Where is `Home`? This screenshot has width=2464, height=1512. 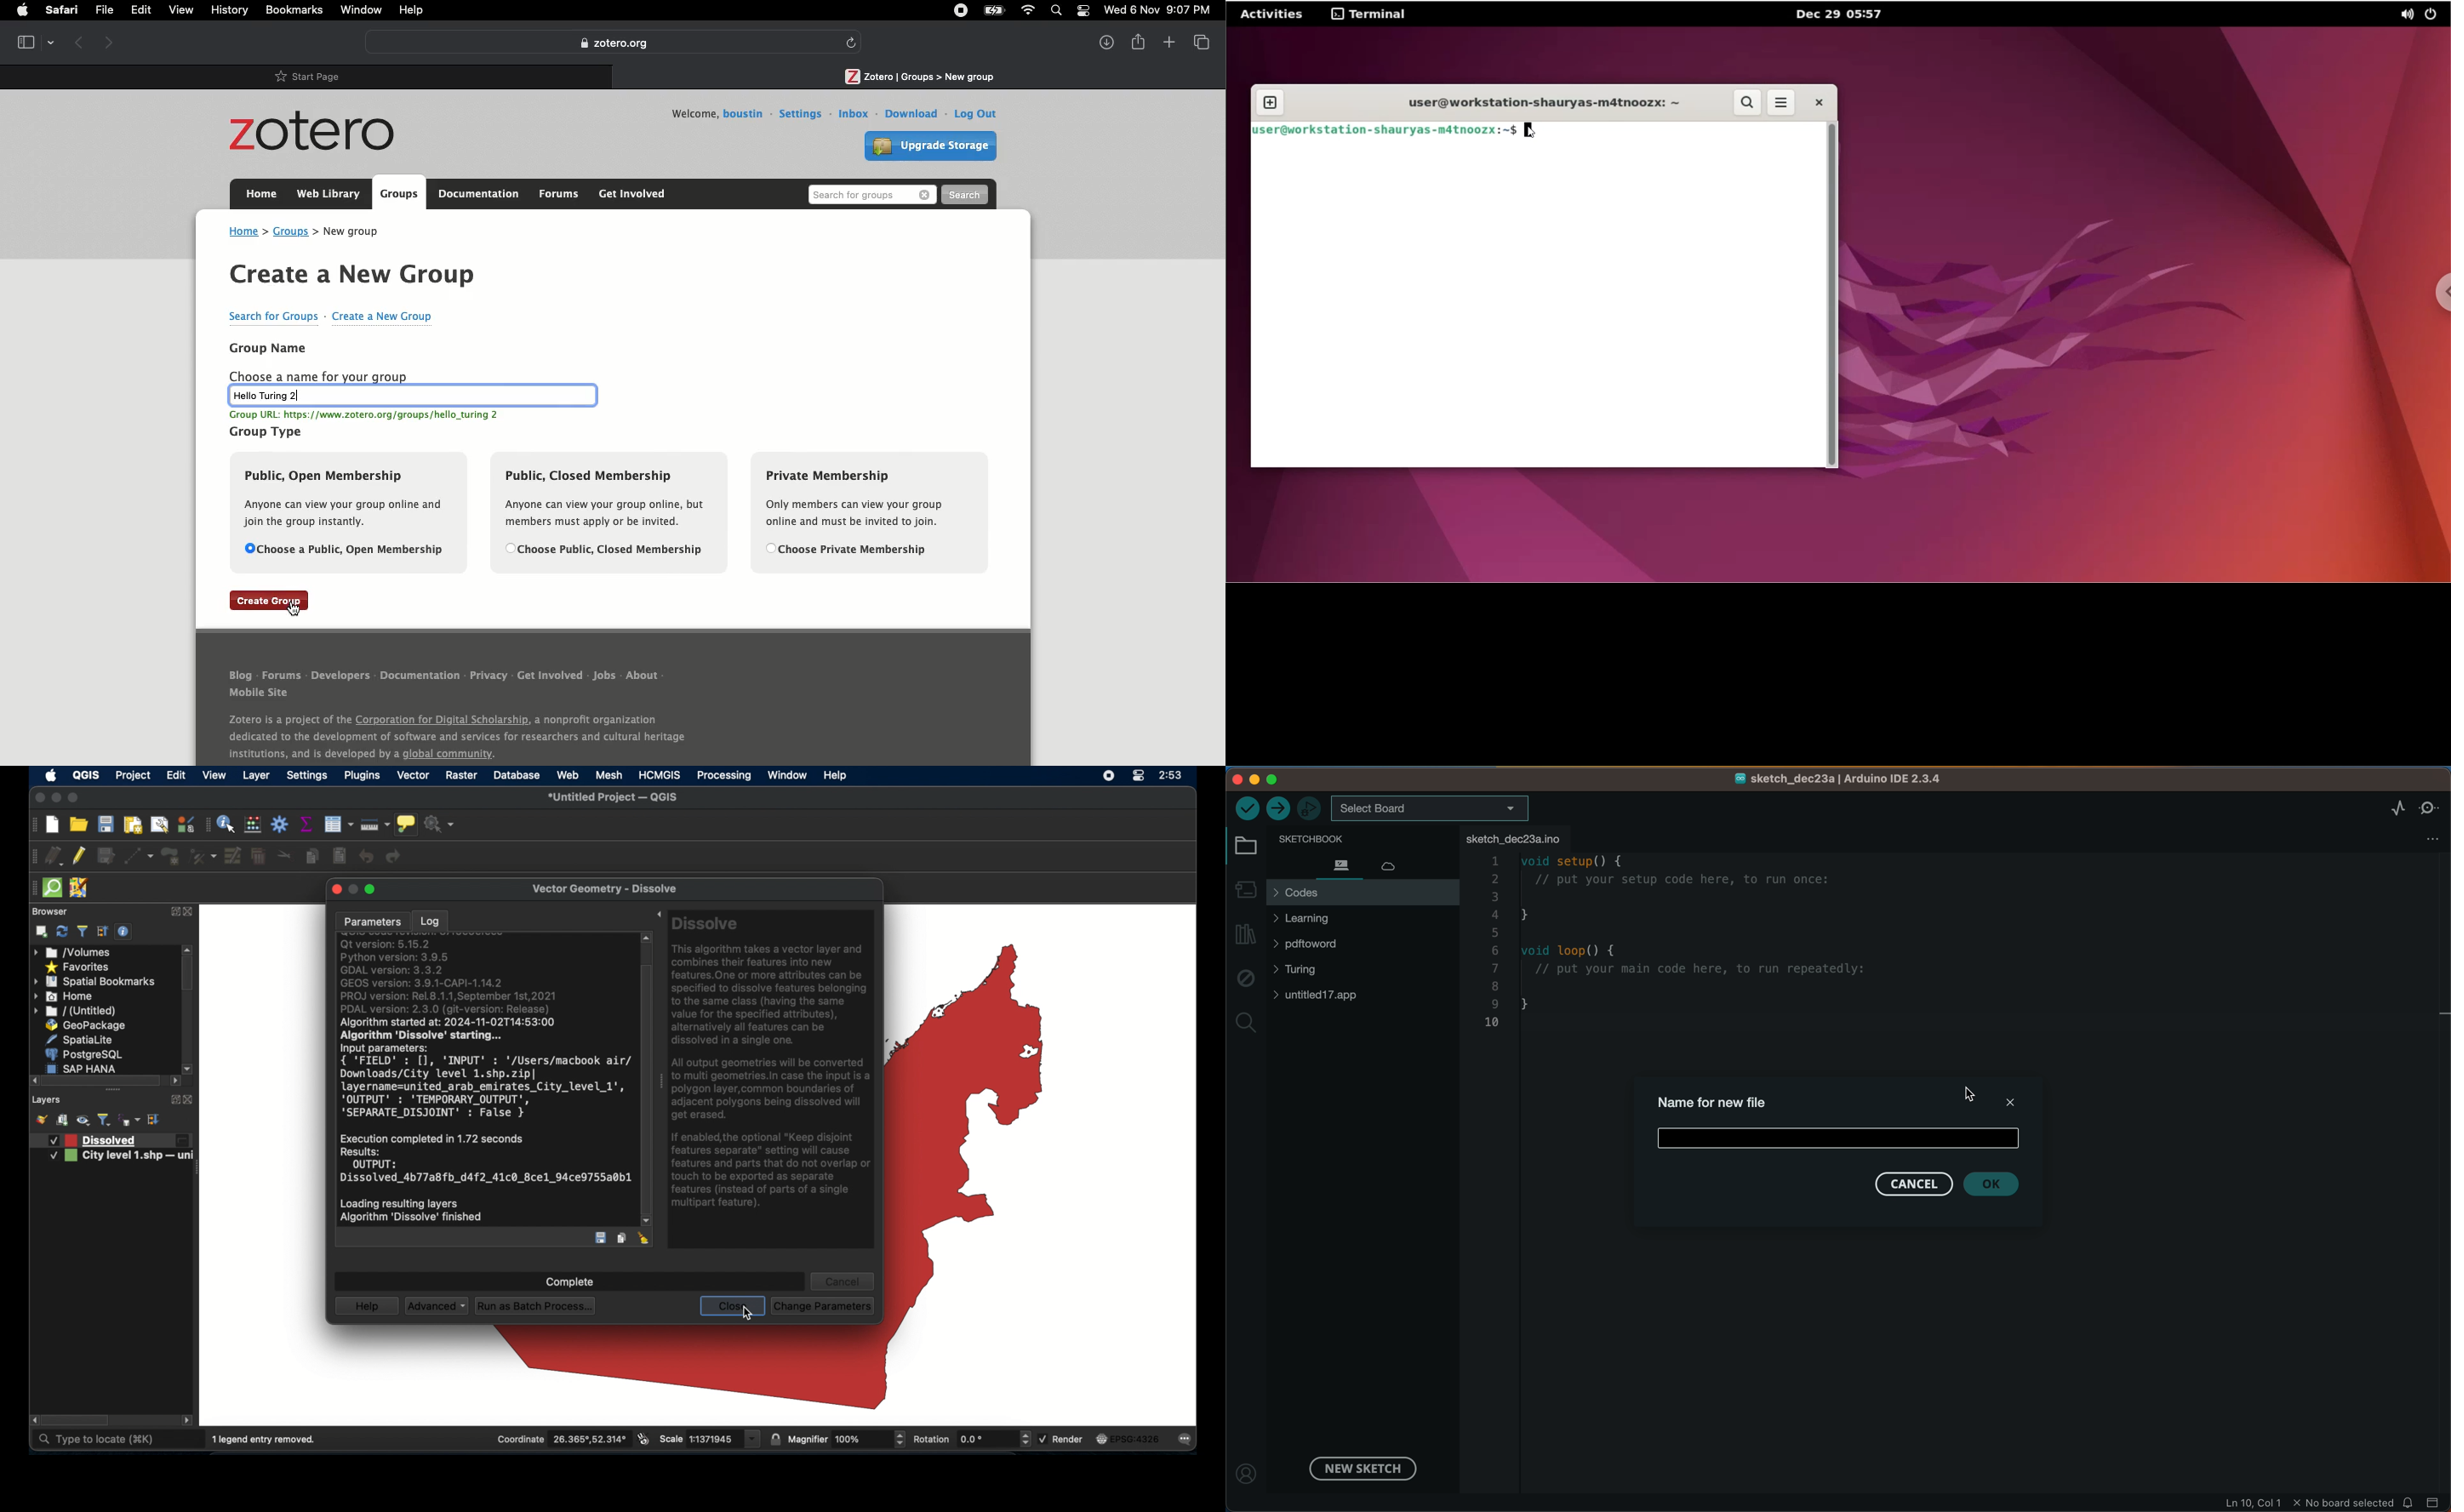 Home is located at coordinates (243, 232).